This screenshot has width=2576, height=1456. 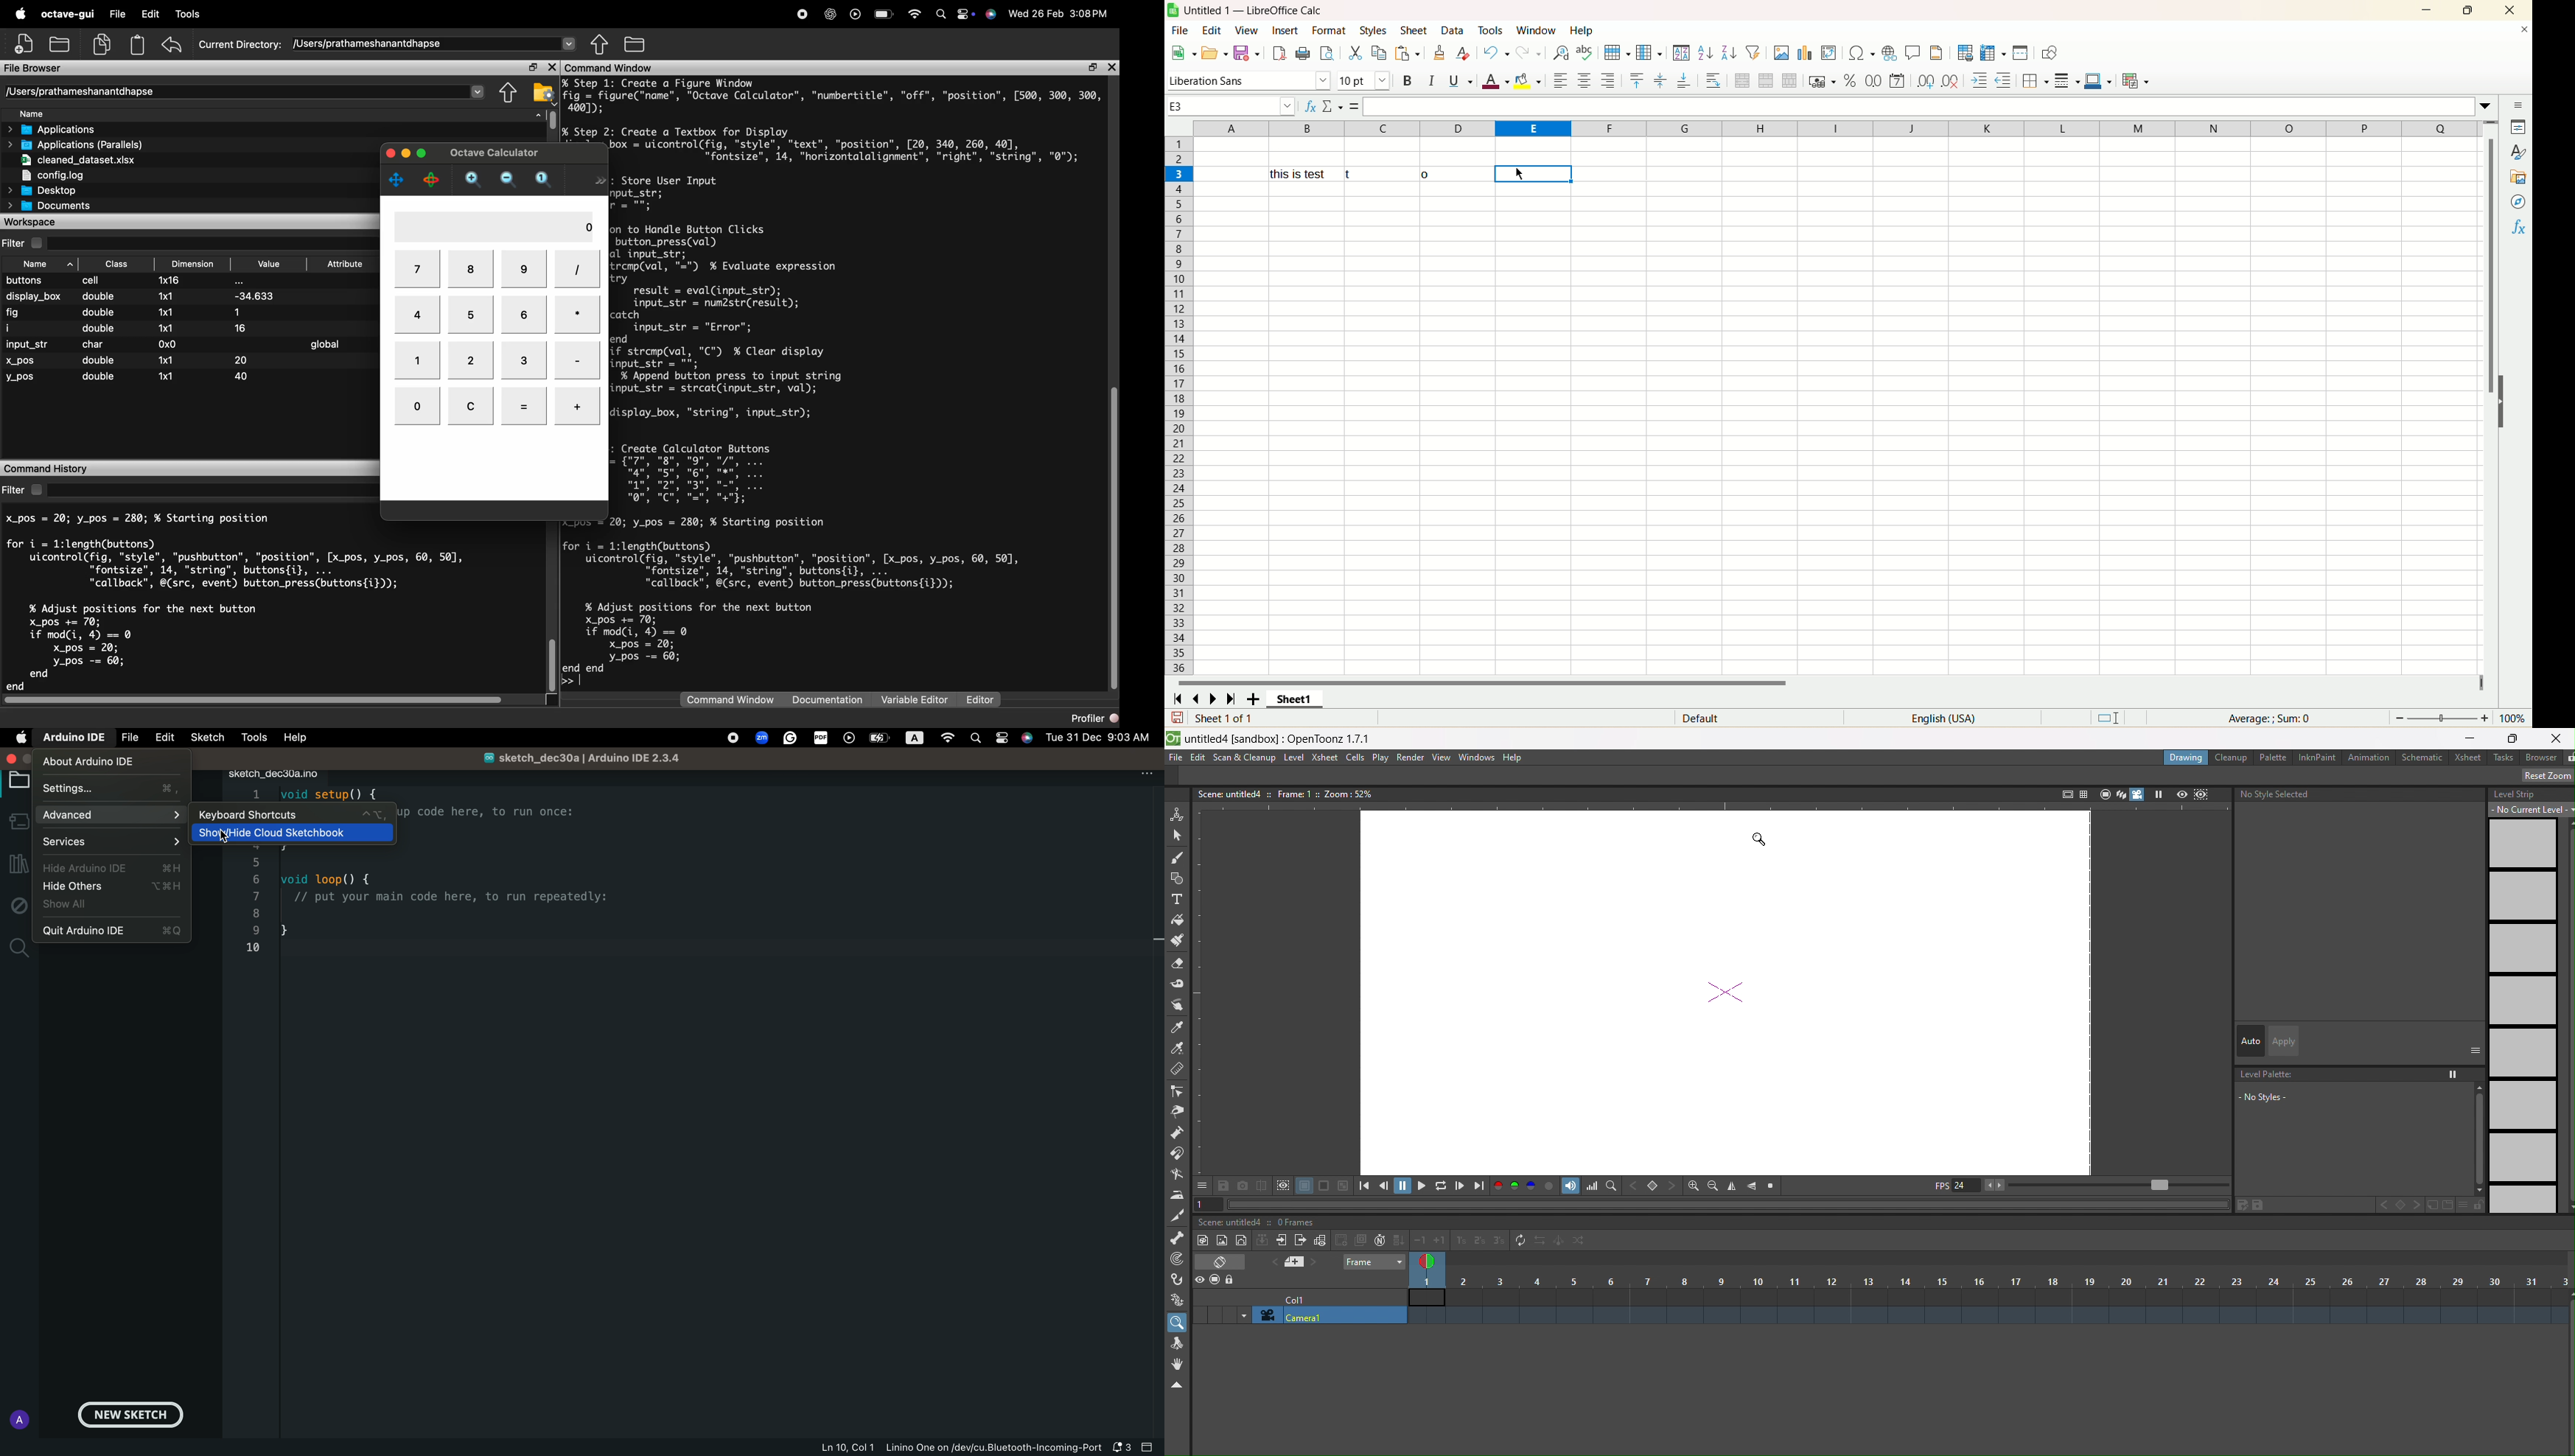 What do you see at coordinates (1283, 30) in the screenshot?
I see `insert` at bounding box center [1283, 30].